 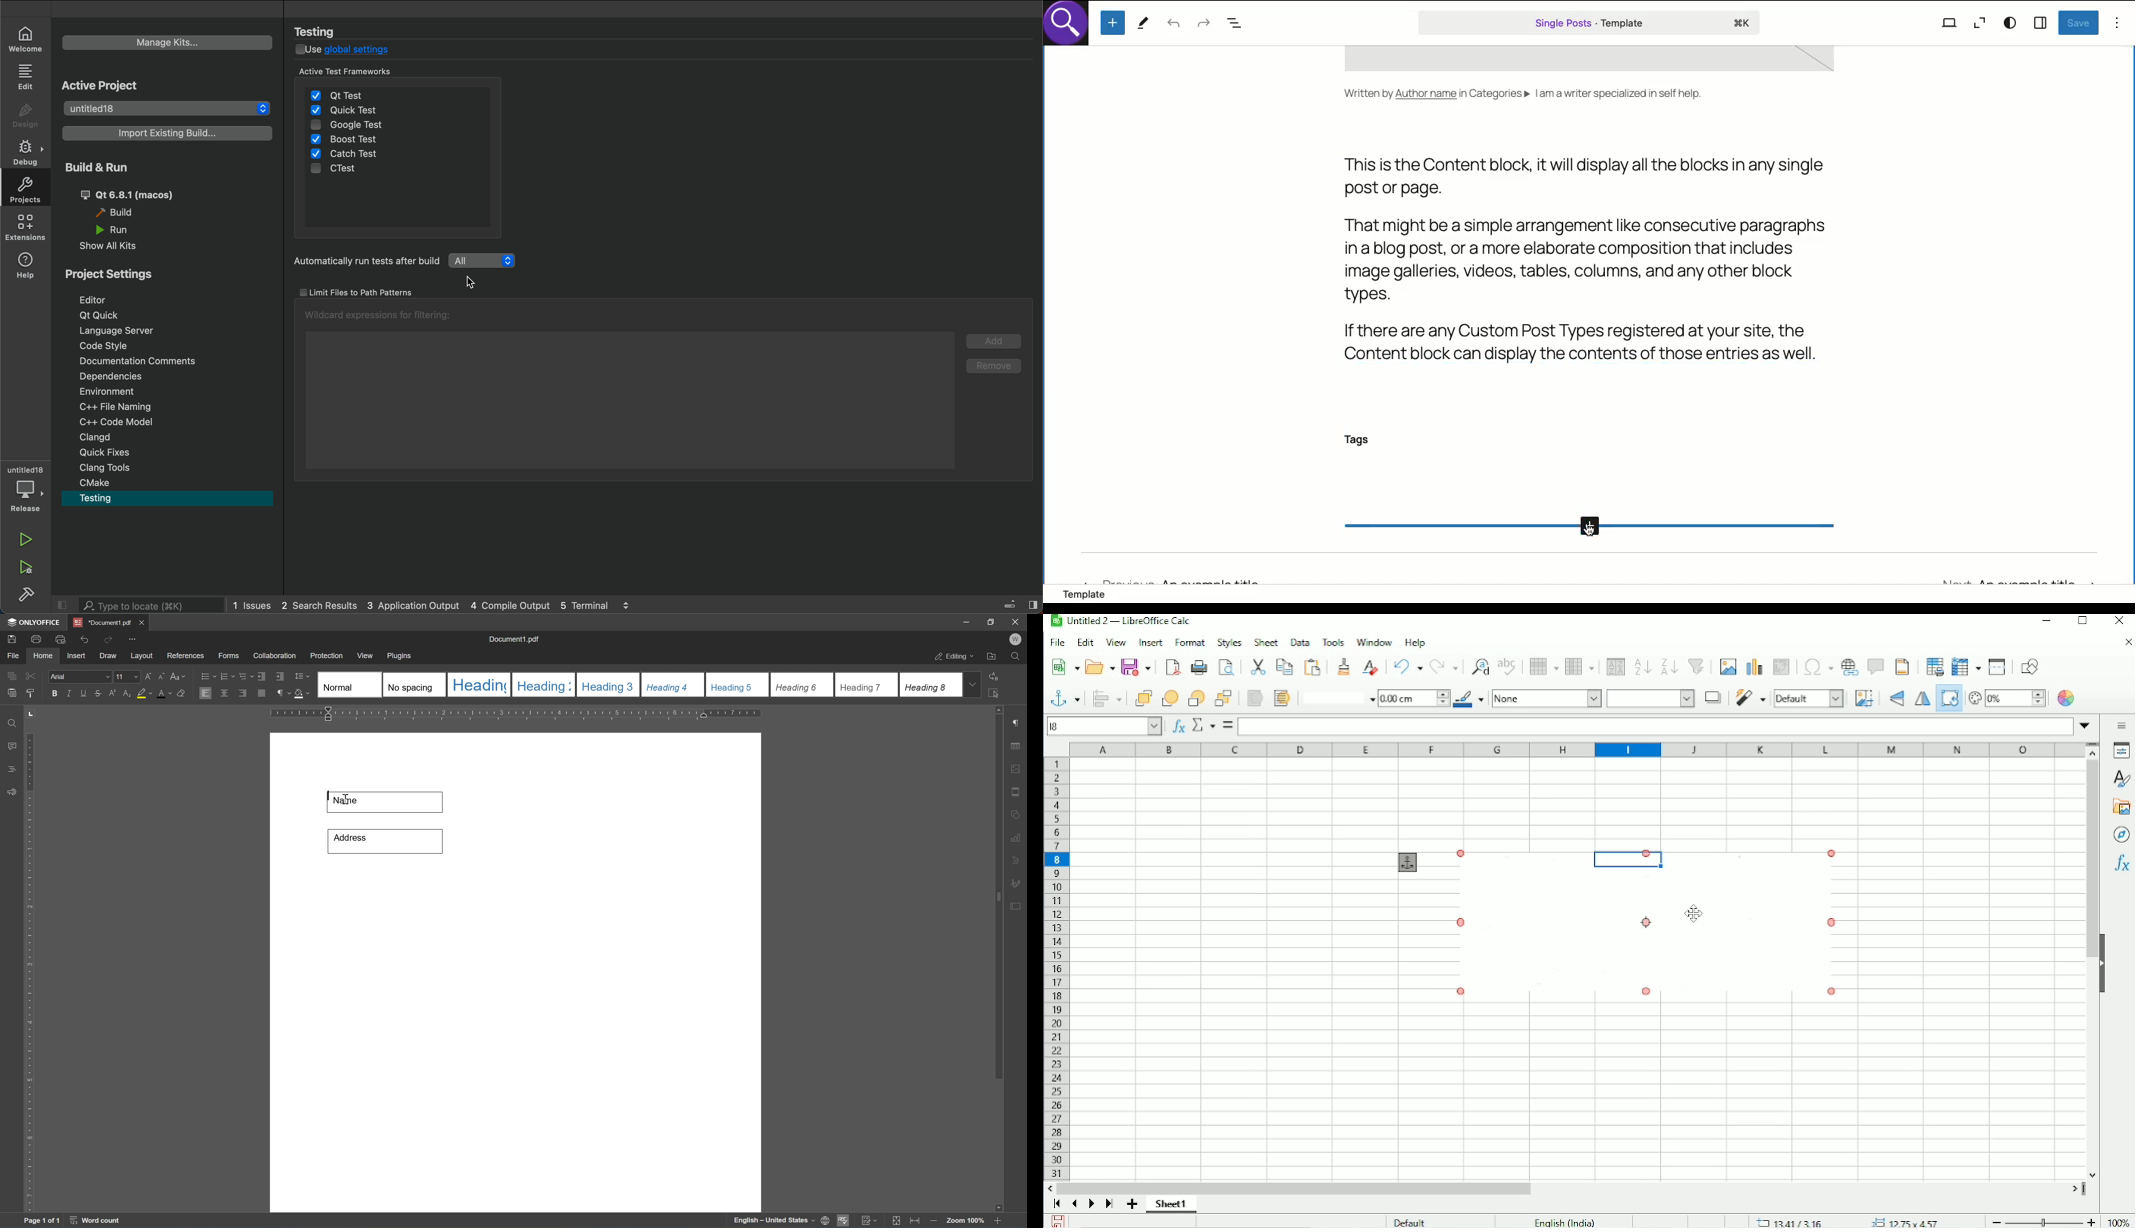 What do you see at coordinates (1469, 698) in the screenshot?
I see `Line color` at bounding box center [1469, 698].